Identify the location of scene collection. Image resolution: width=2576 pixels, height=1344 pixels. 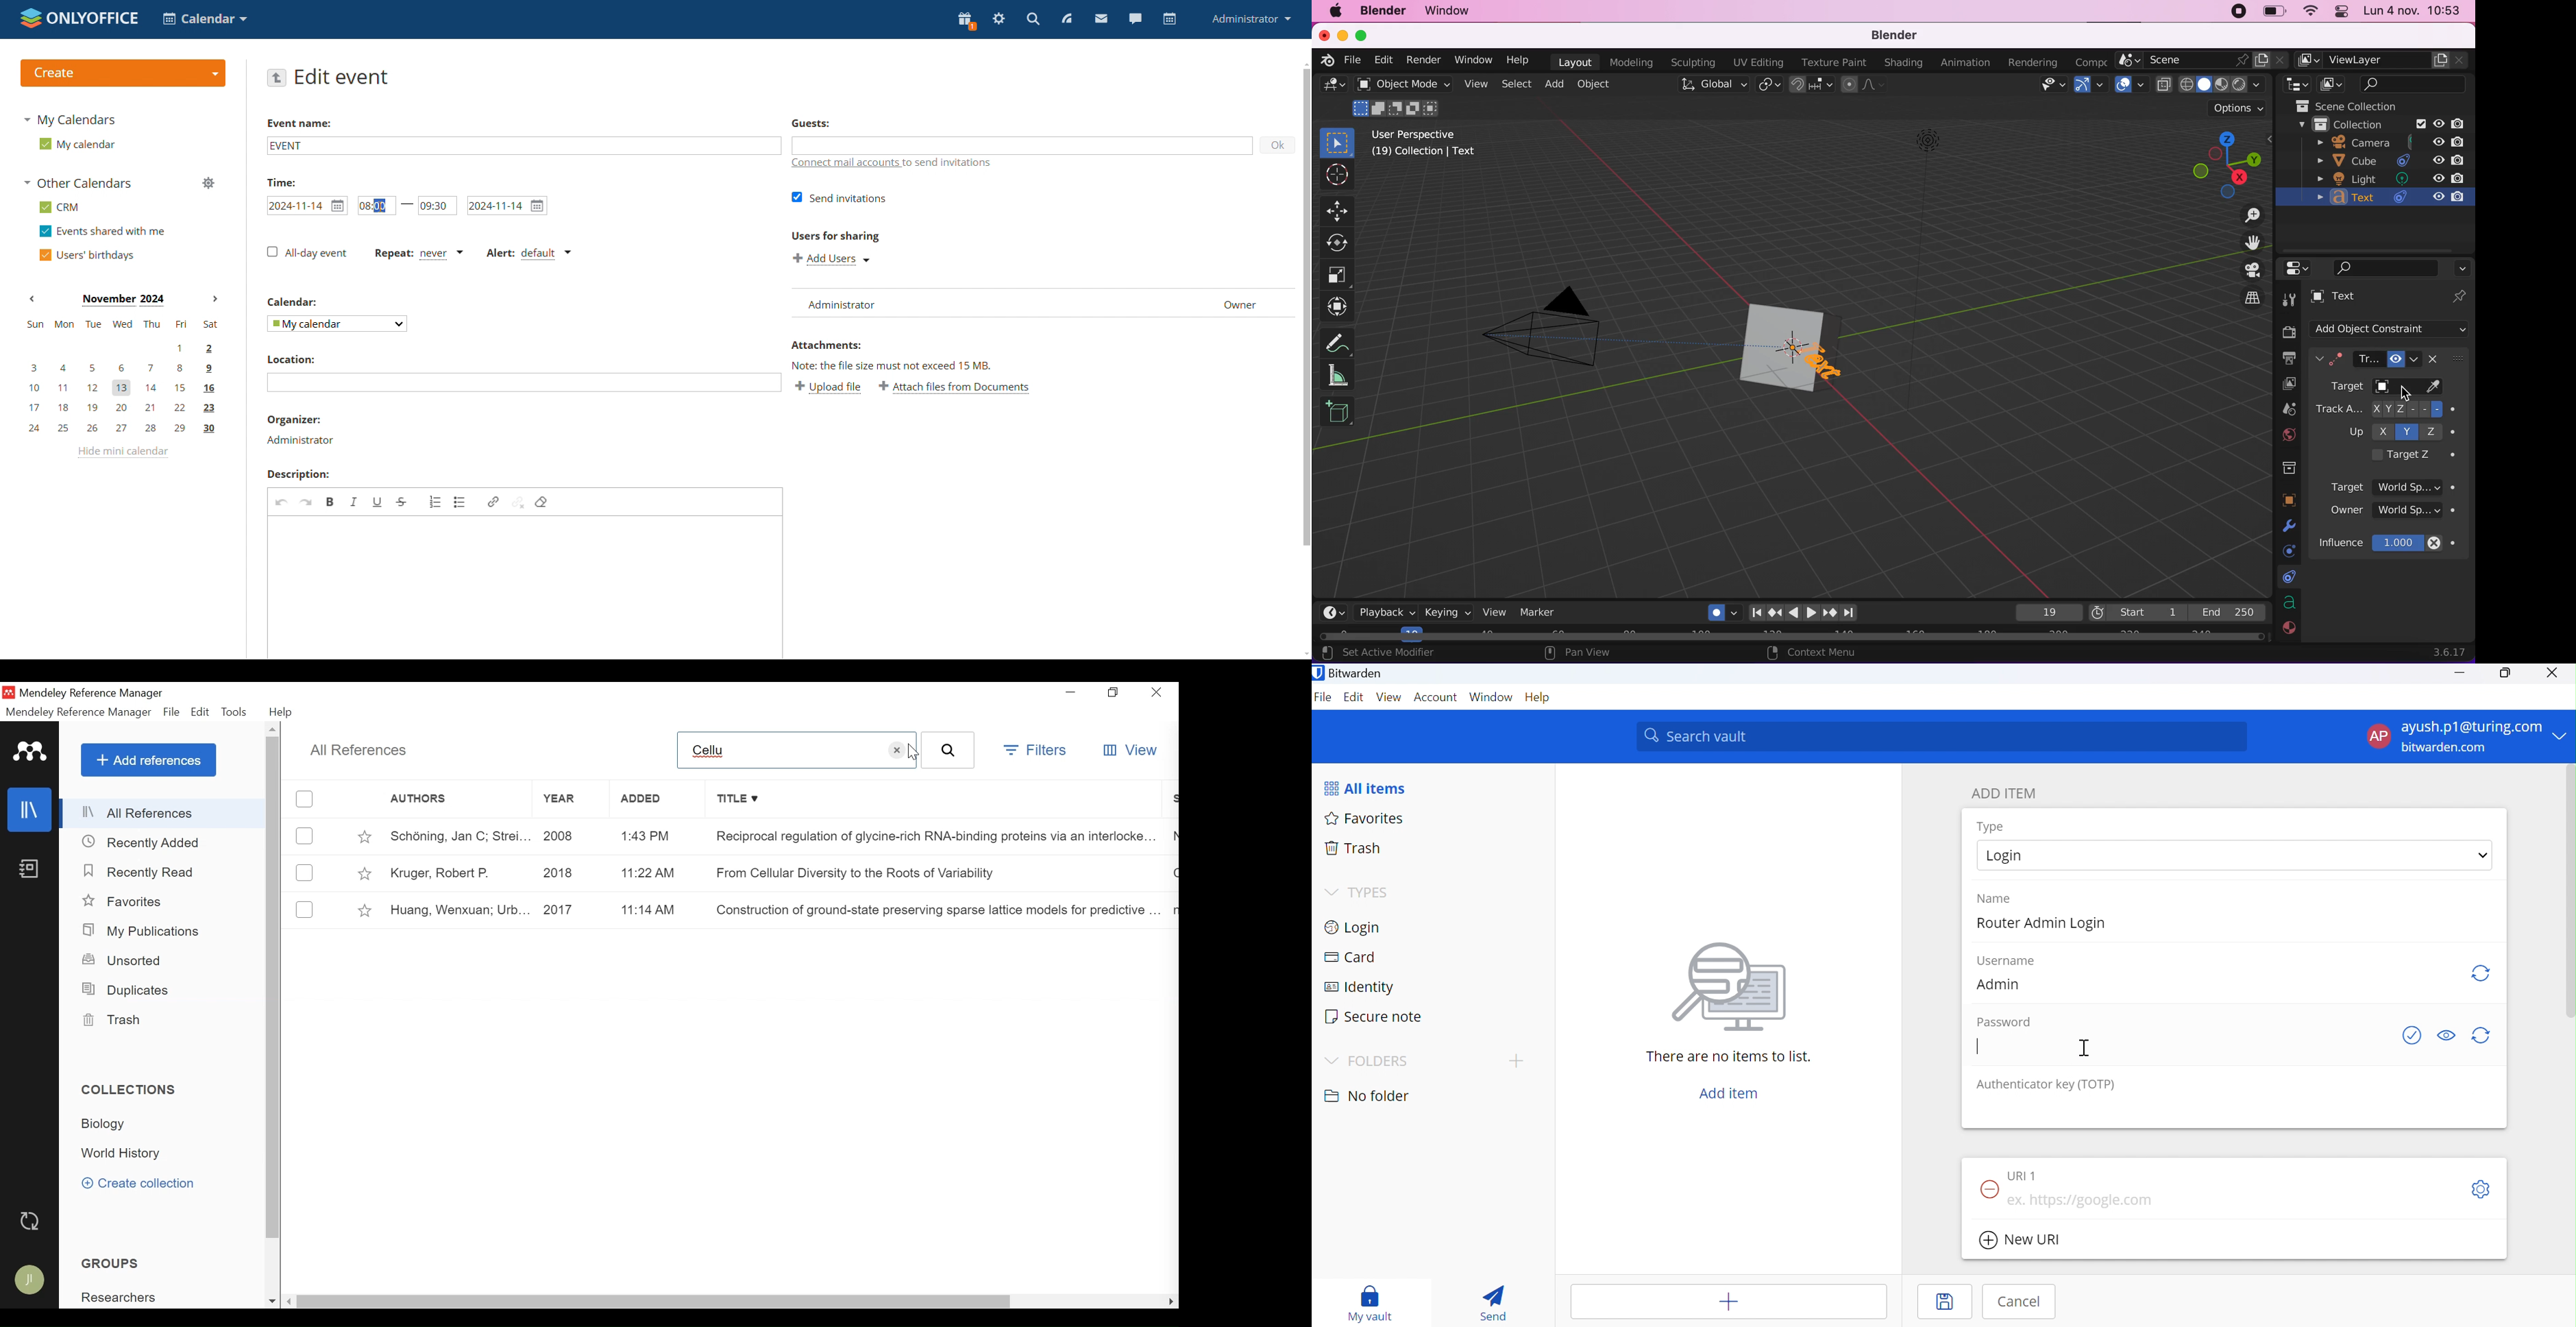
(2359, 106).